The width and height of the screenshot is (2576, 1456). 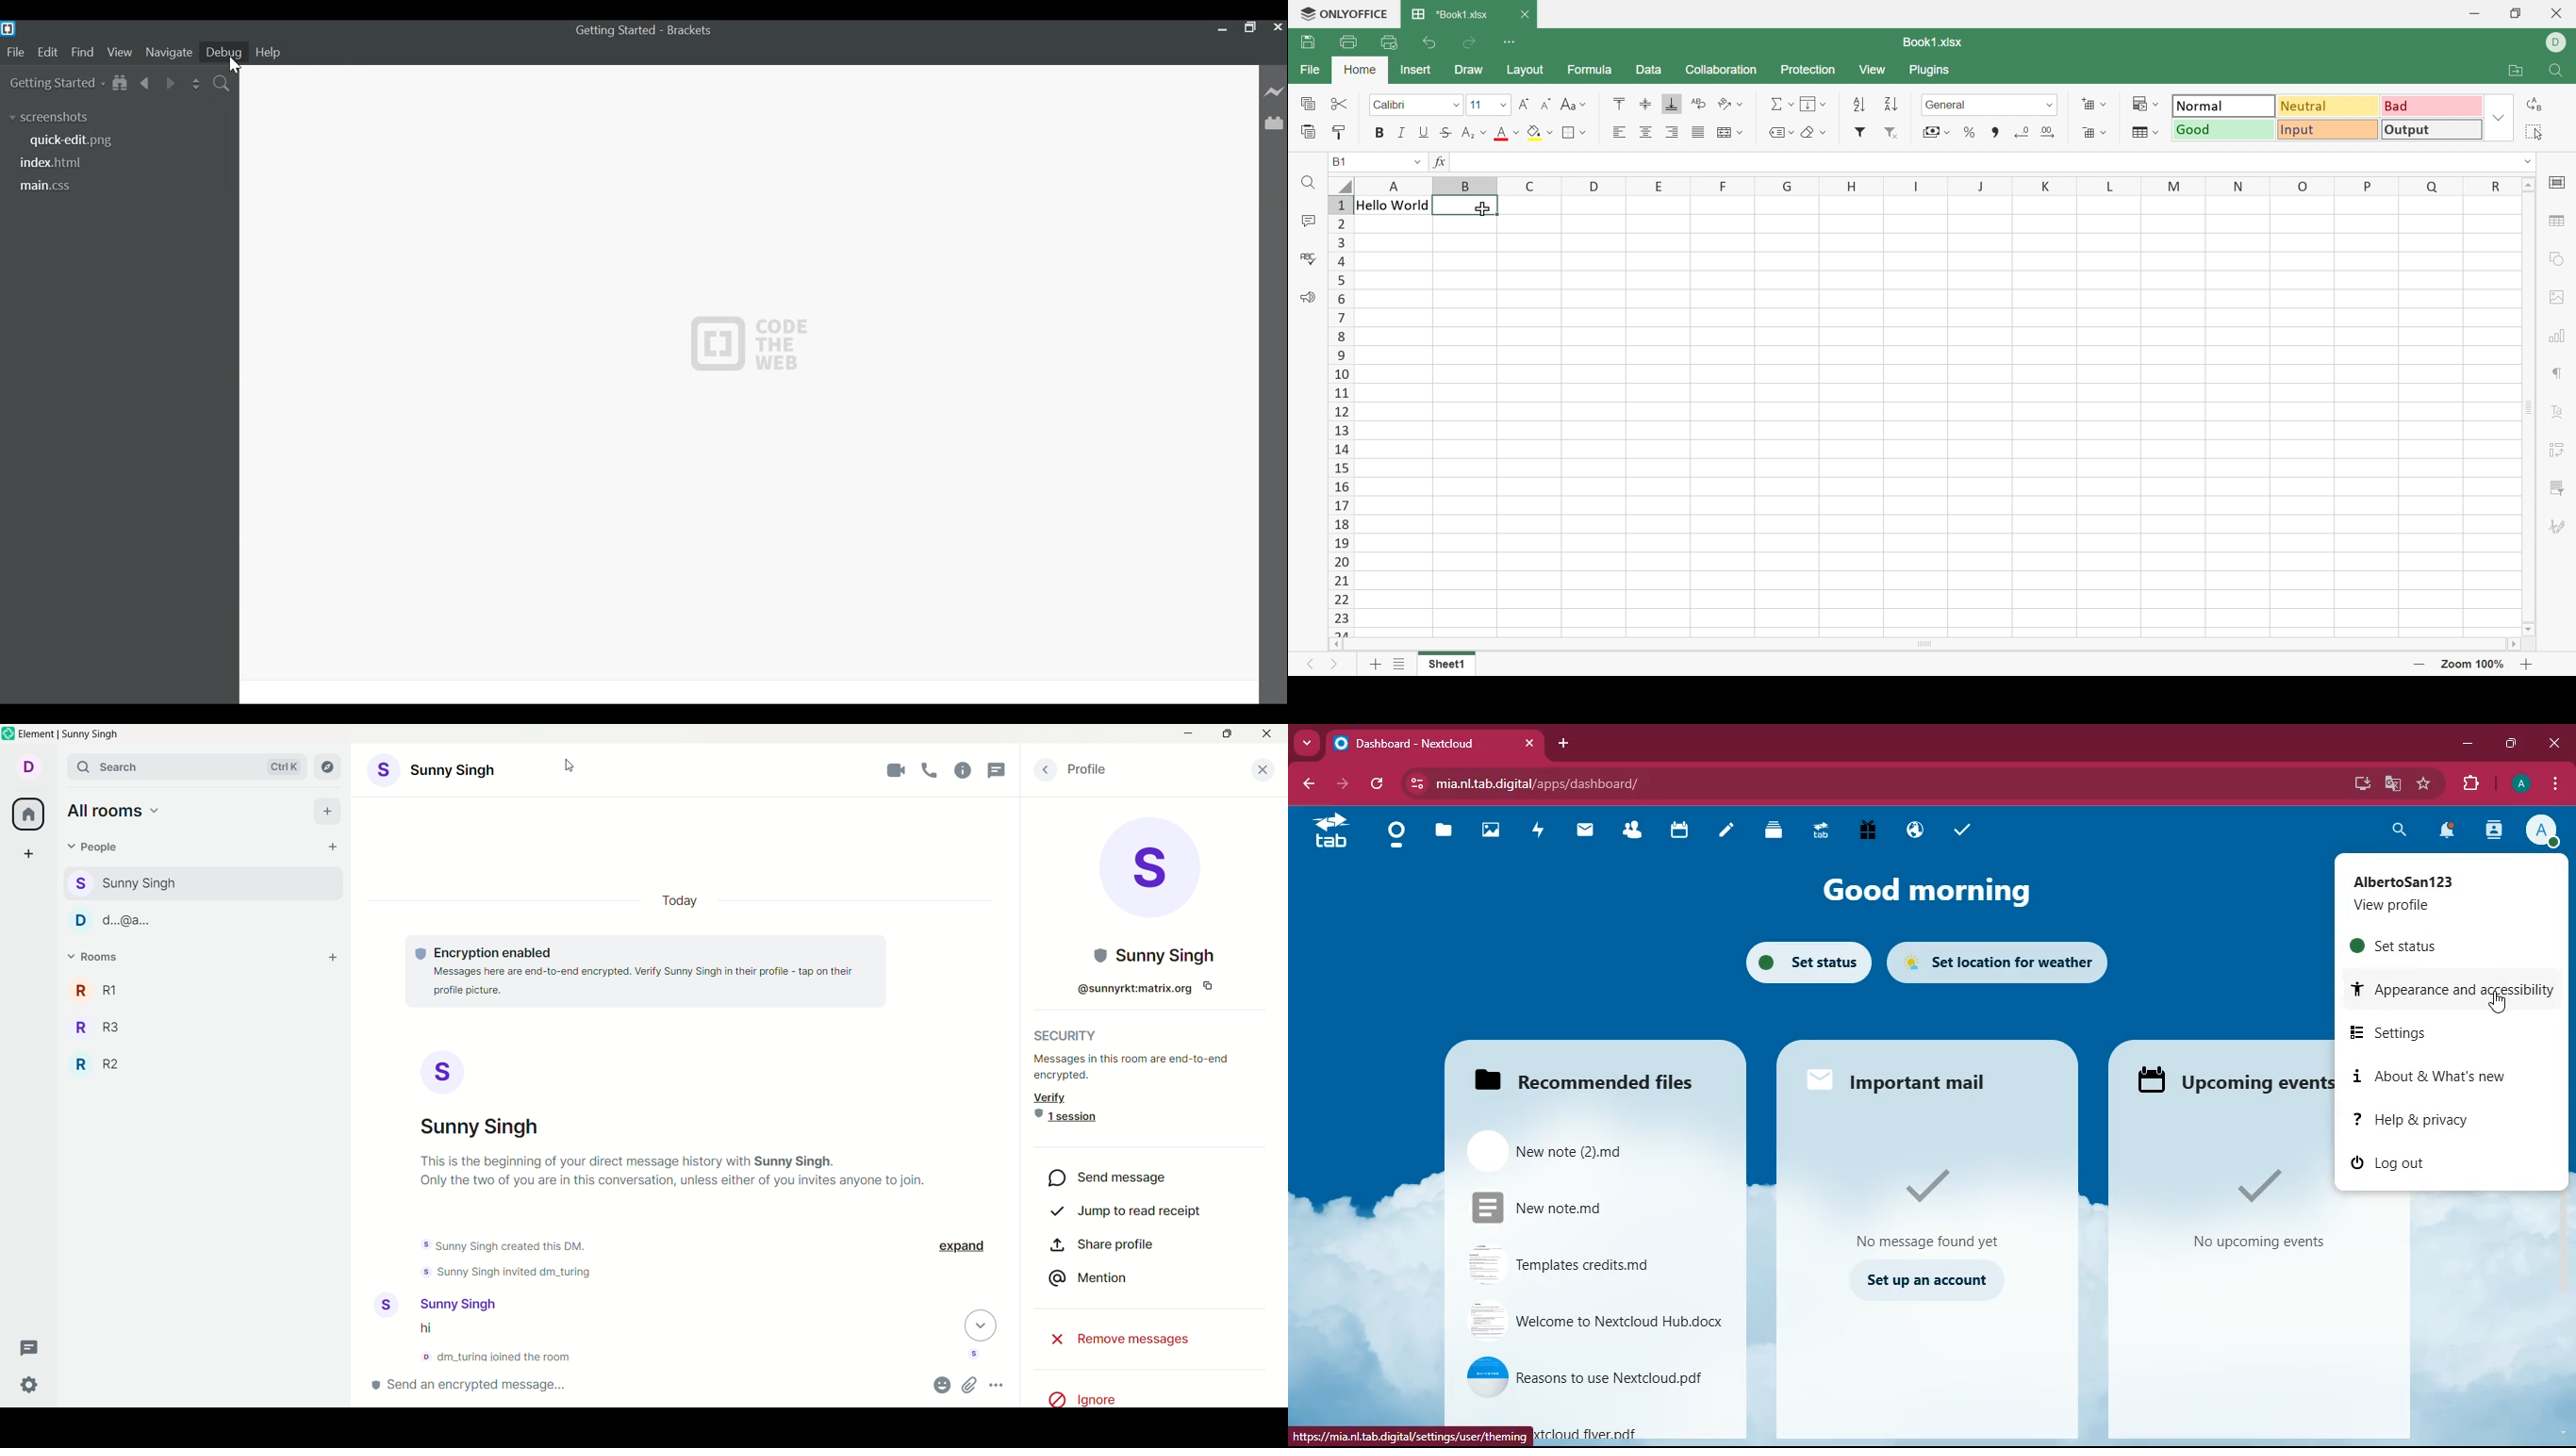 What do you see at coordinates (1187, 732) in the screenshot?
I see `minimize` at bounding box center [1187, 732].